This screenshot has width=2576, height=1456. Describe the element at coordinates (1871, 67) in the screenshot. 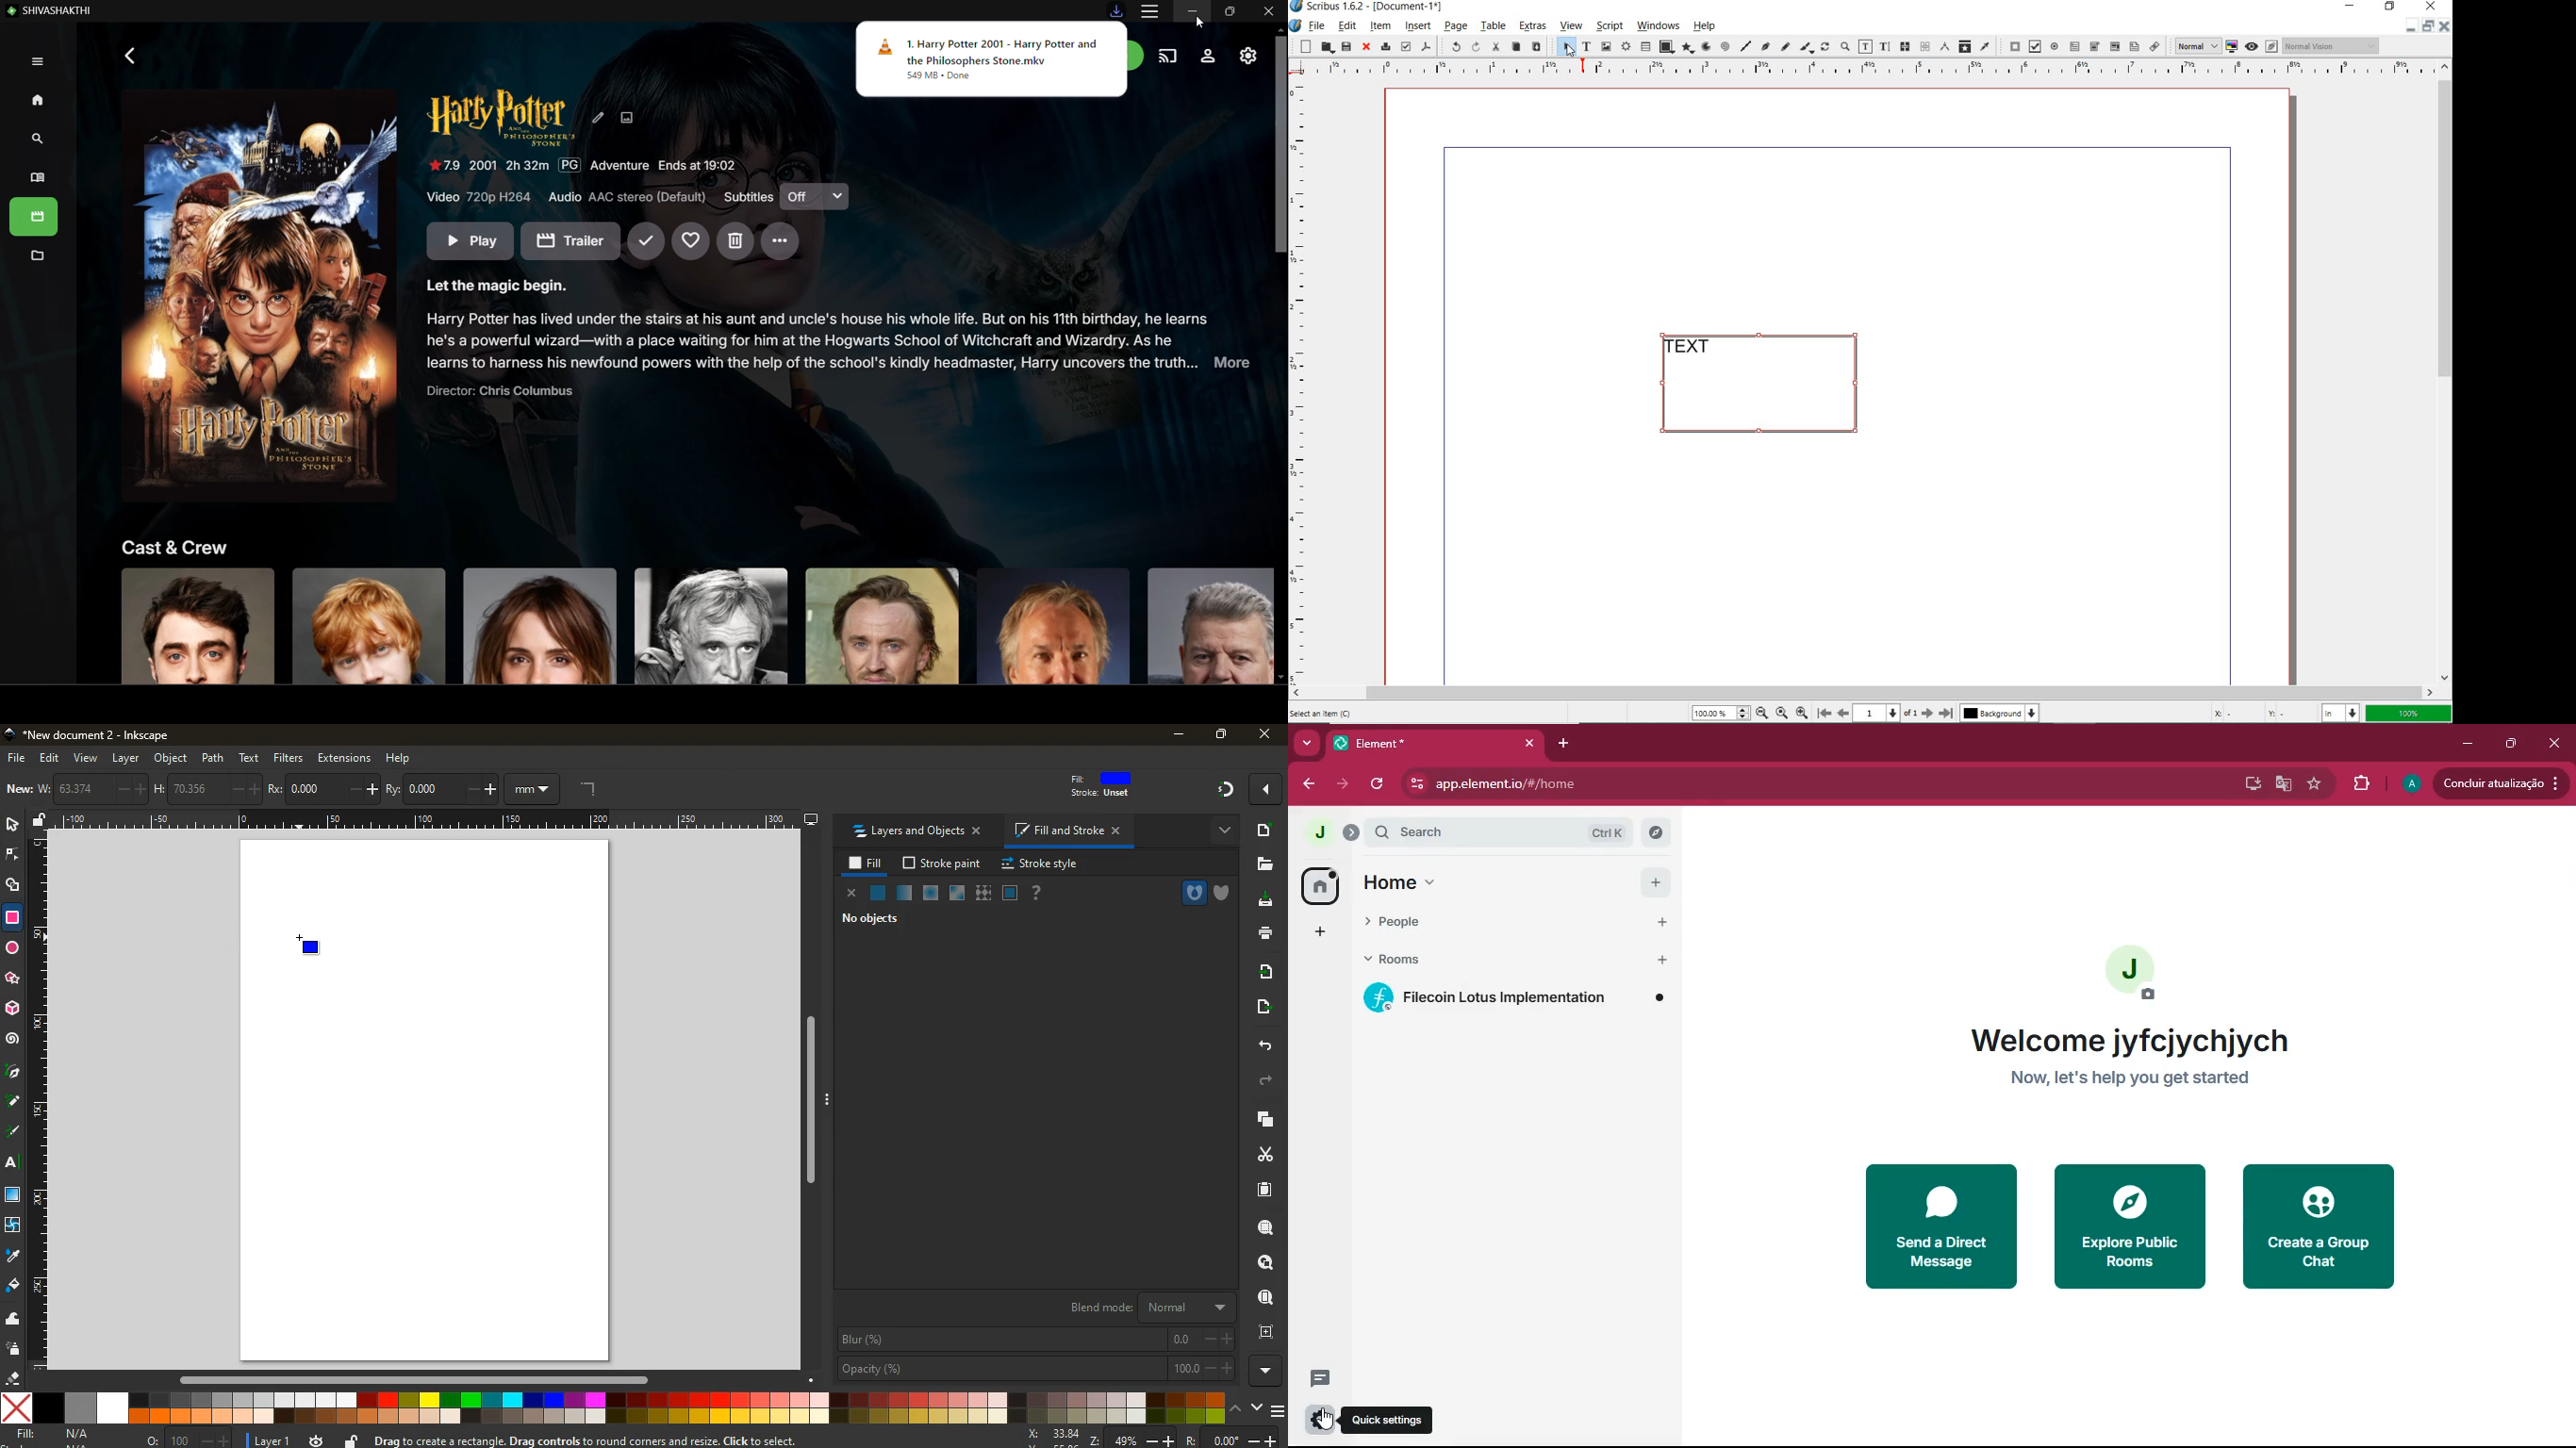

I see `Horizontal Margins` at that location.